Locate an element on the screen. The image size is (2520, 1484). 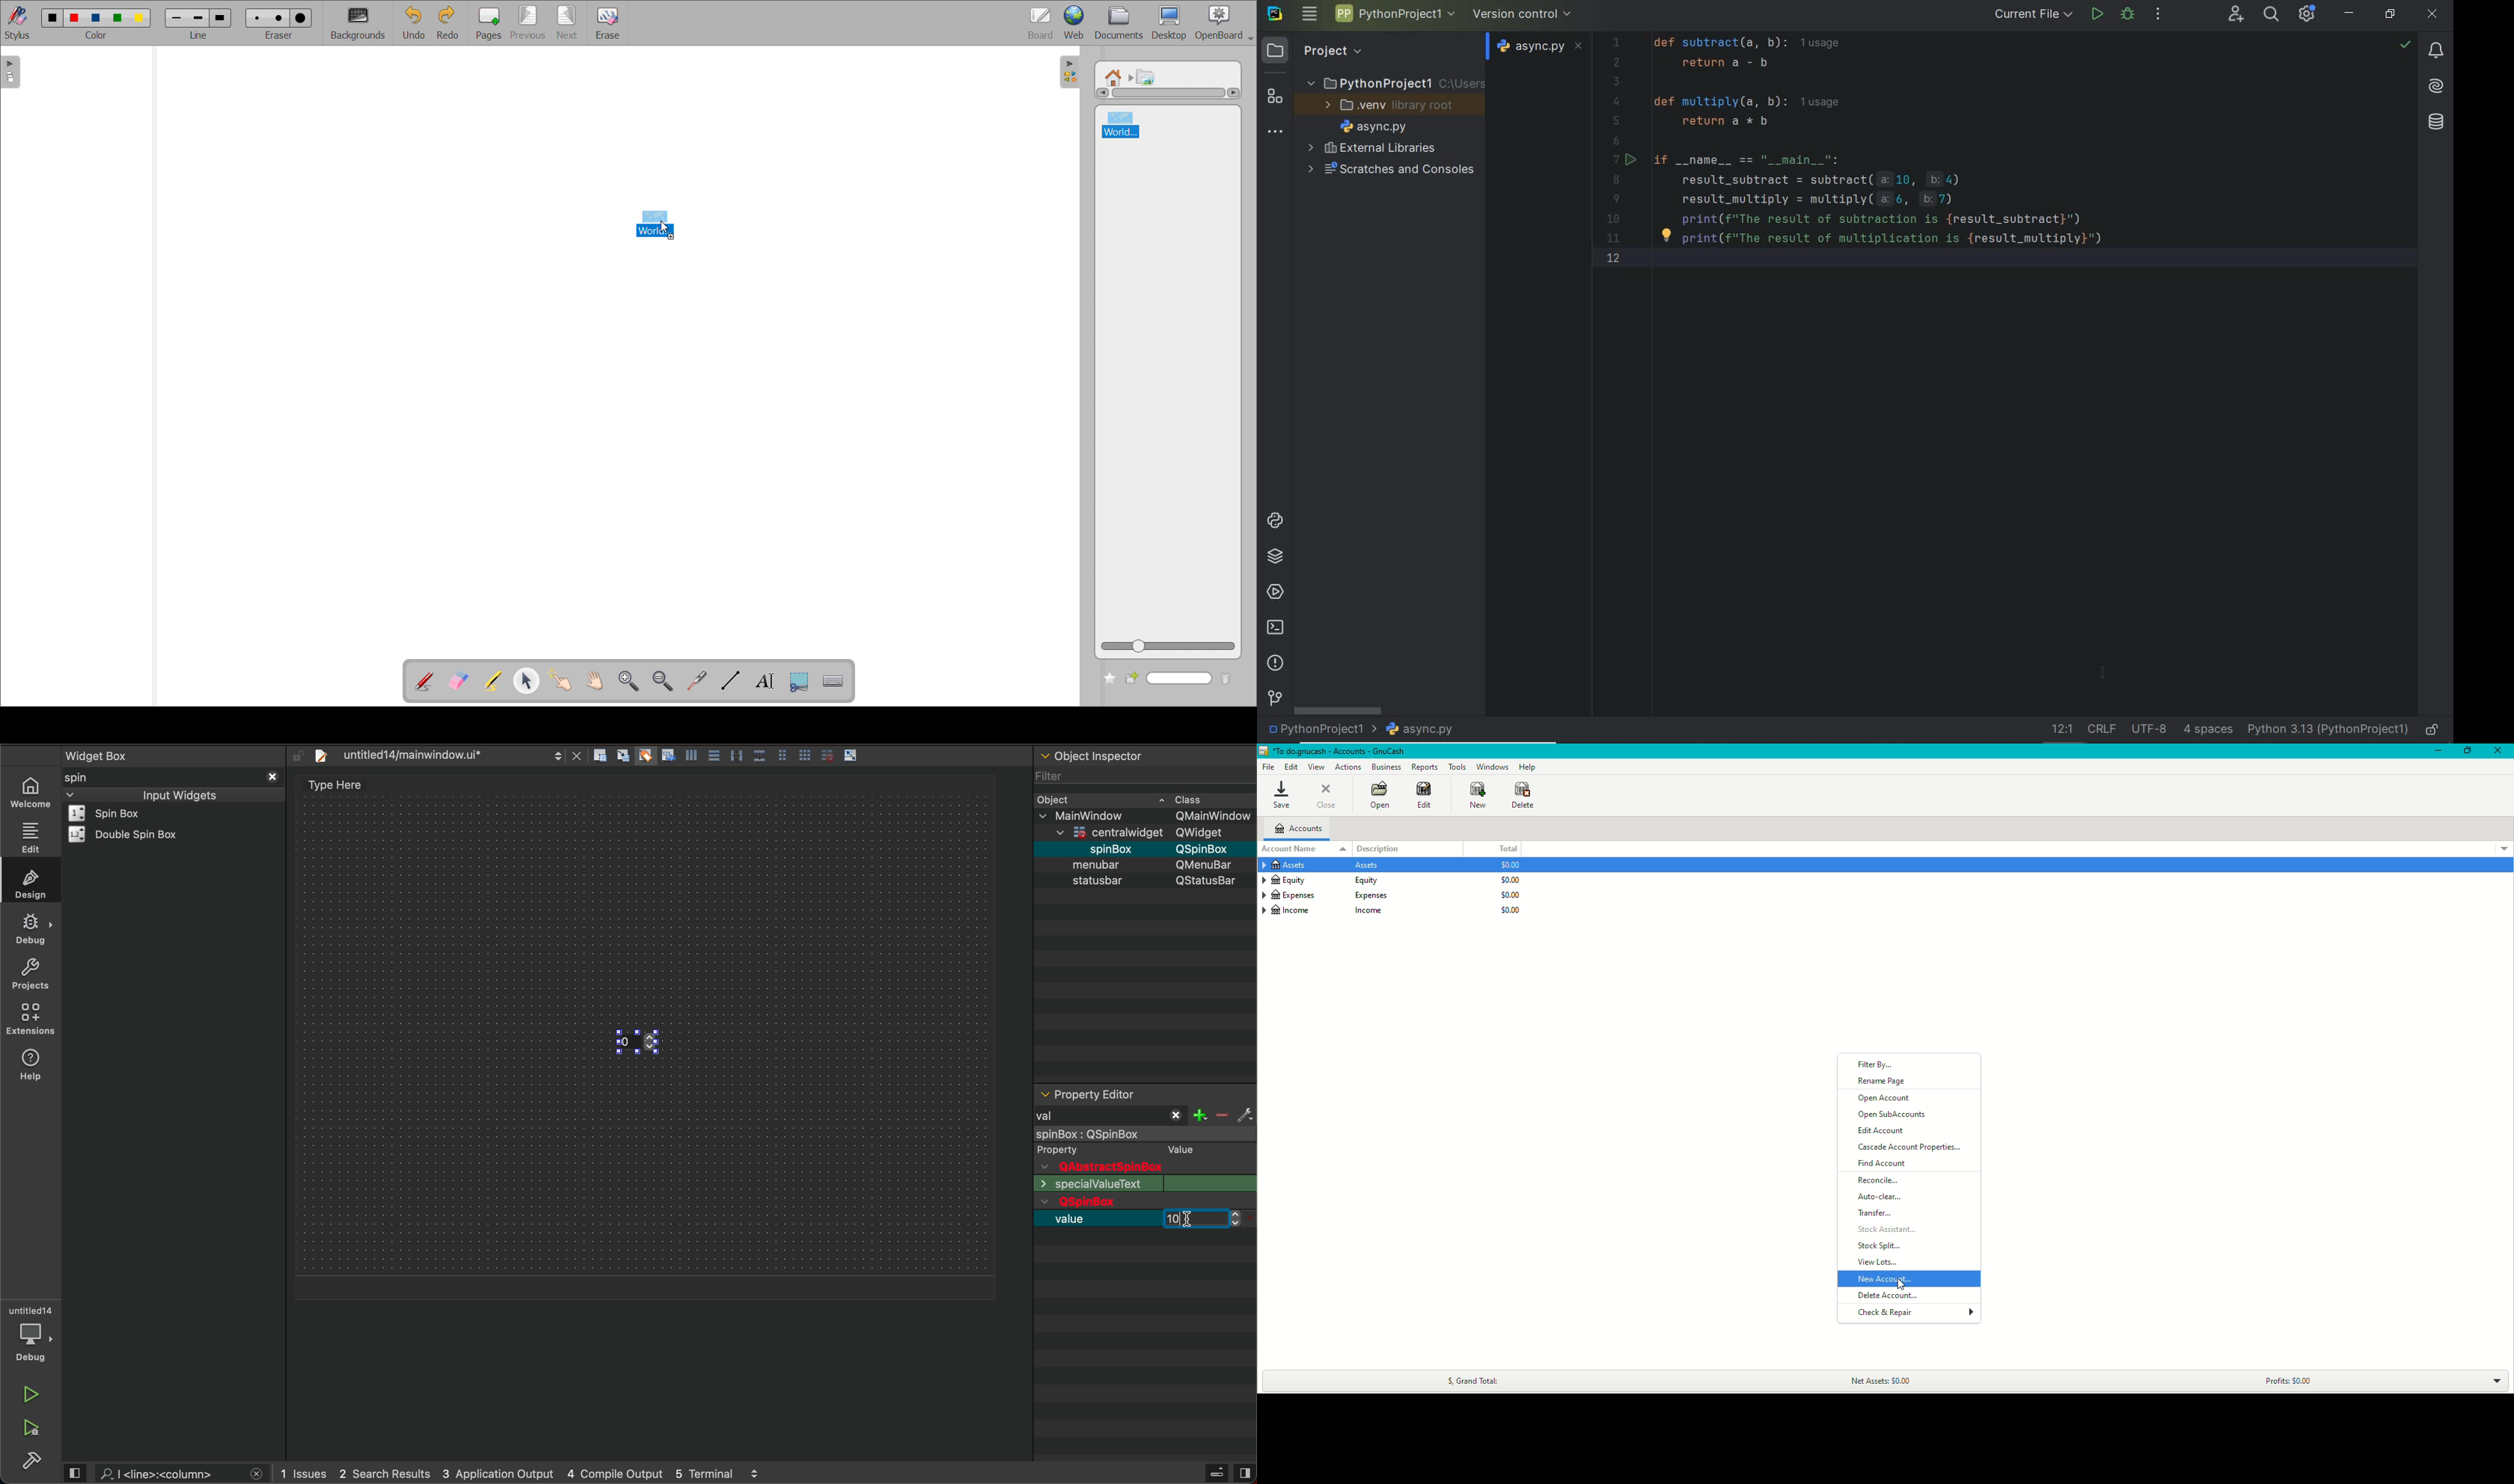
 is located at coordinates (1116, 830).